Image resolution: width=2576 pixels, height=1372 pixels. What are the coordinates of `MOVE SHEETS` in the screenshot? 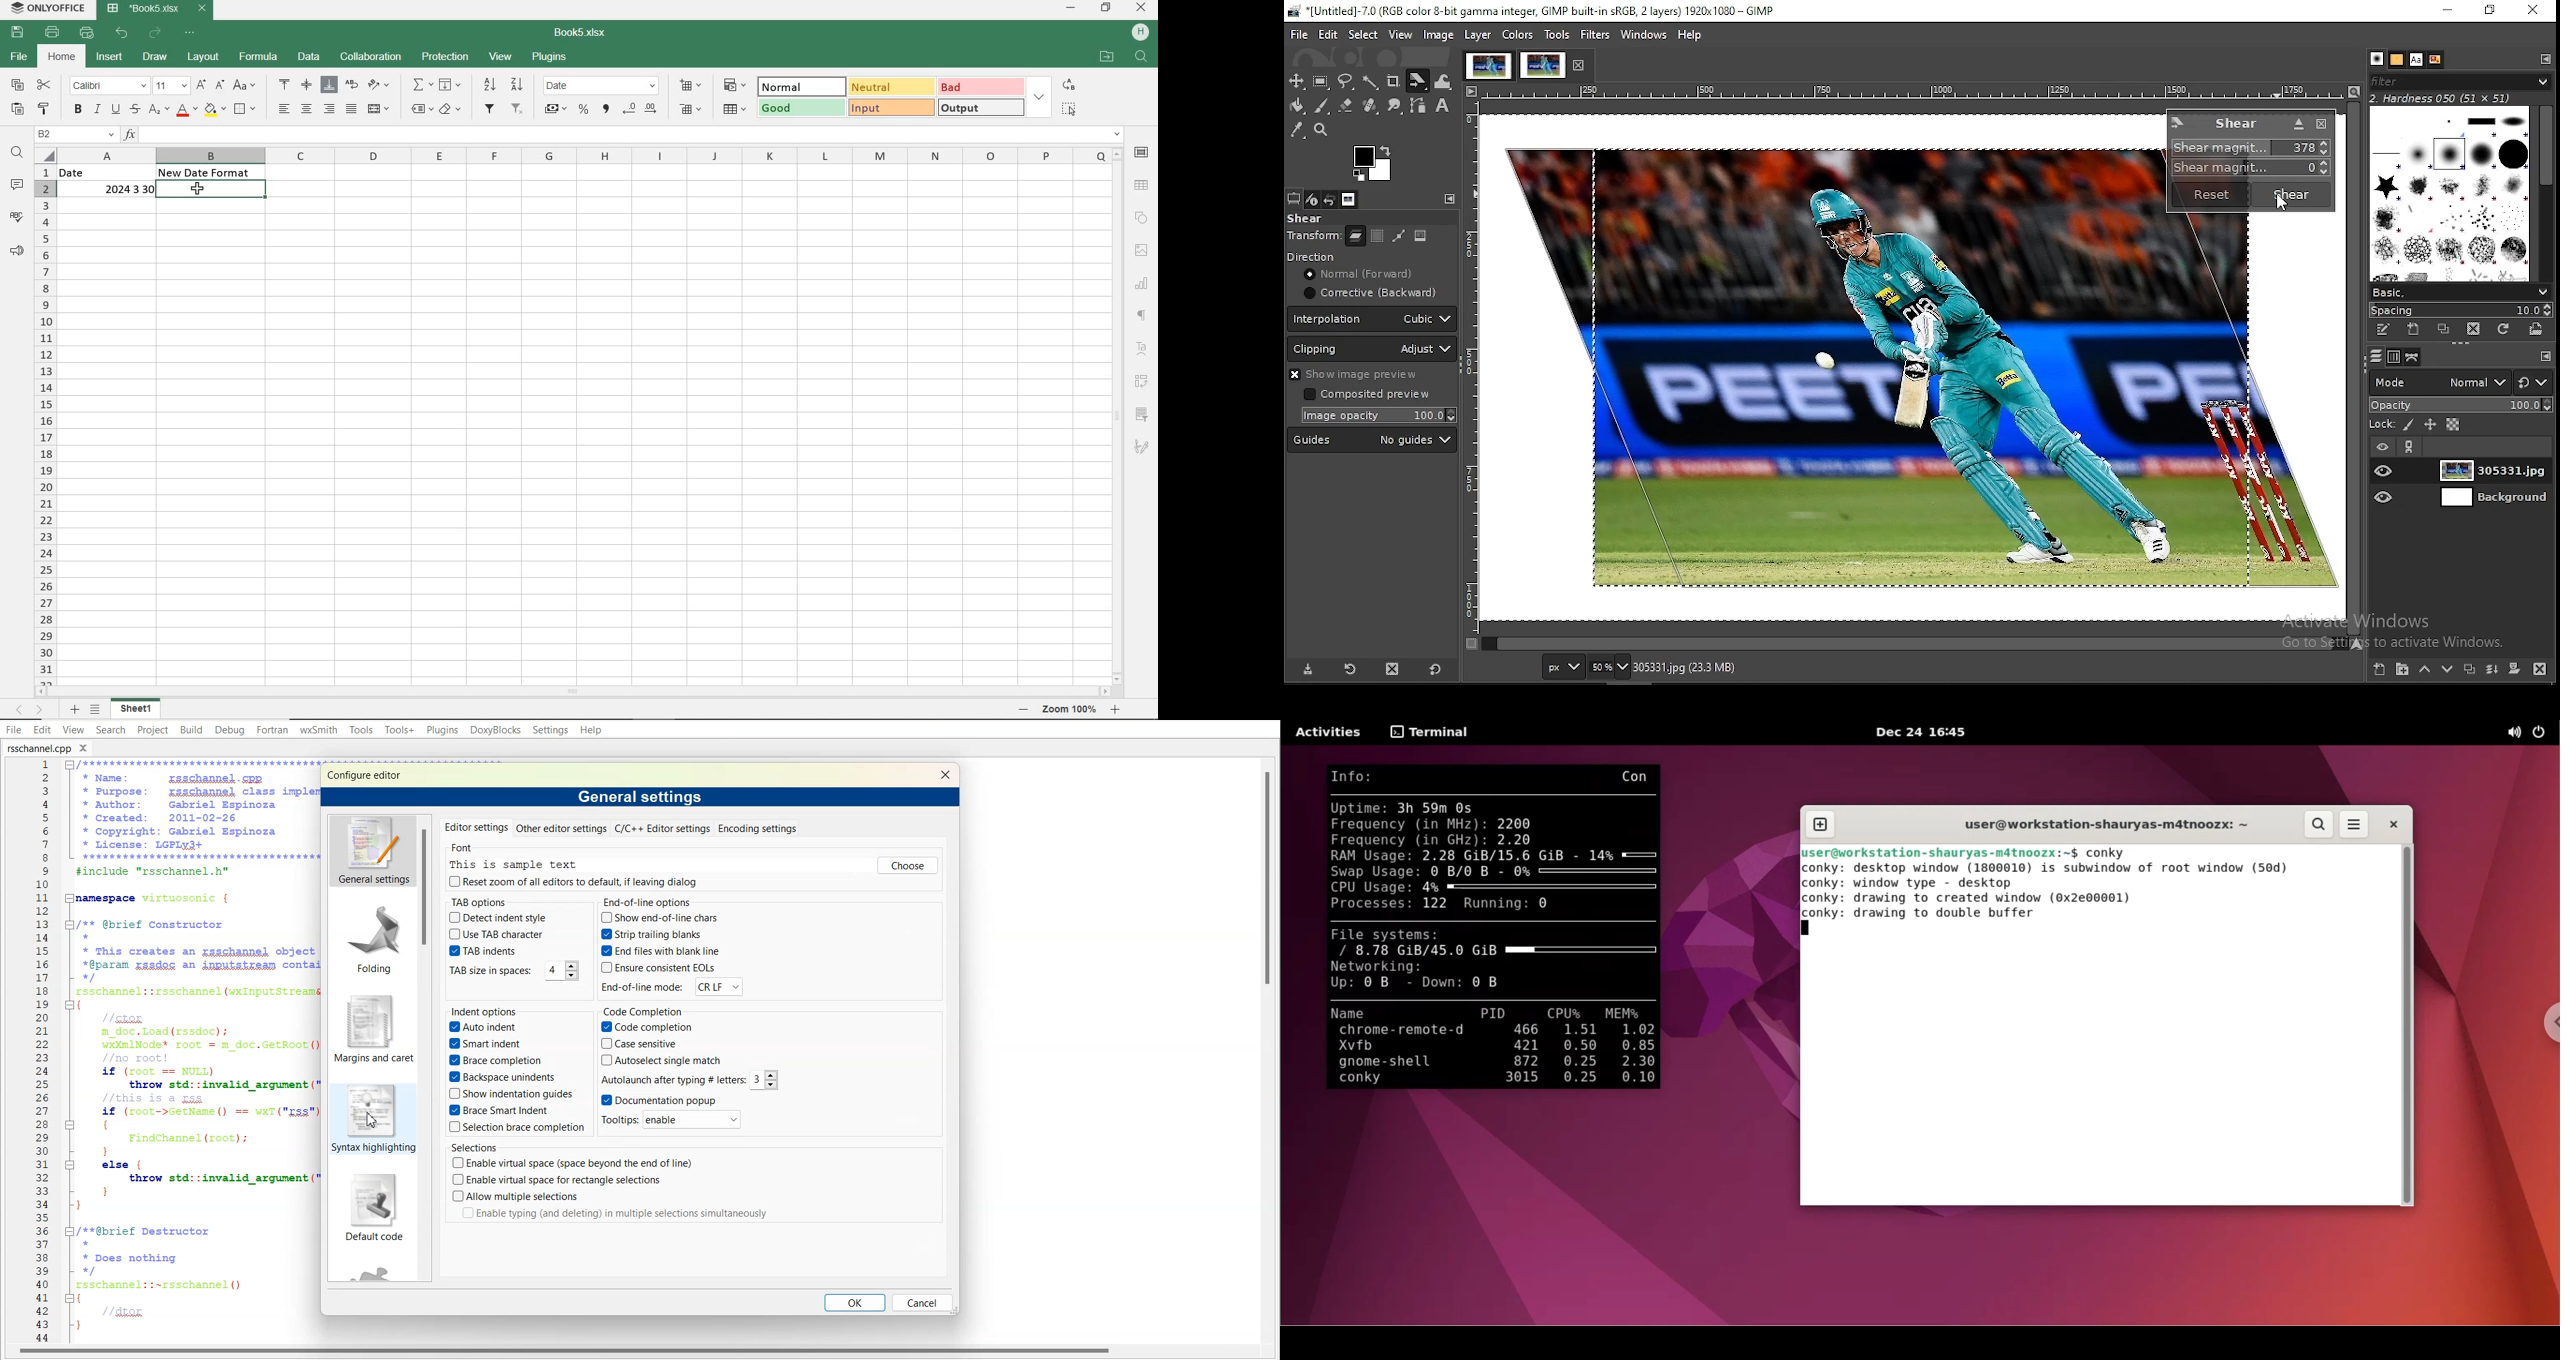 It's located at (28, 710).